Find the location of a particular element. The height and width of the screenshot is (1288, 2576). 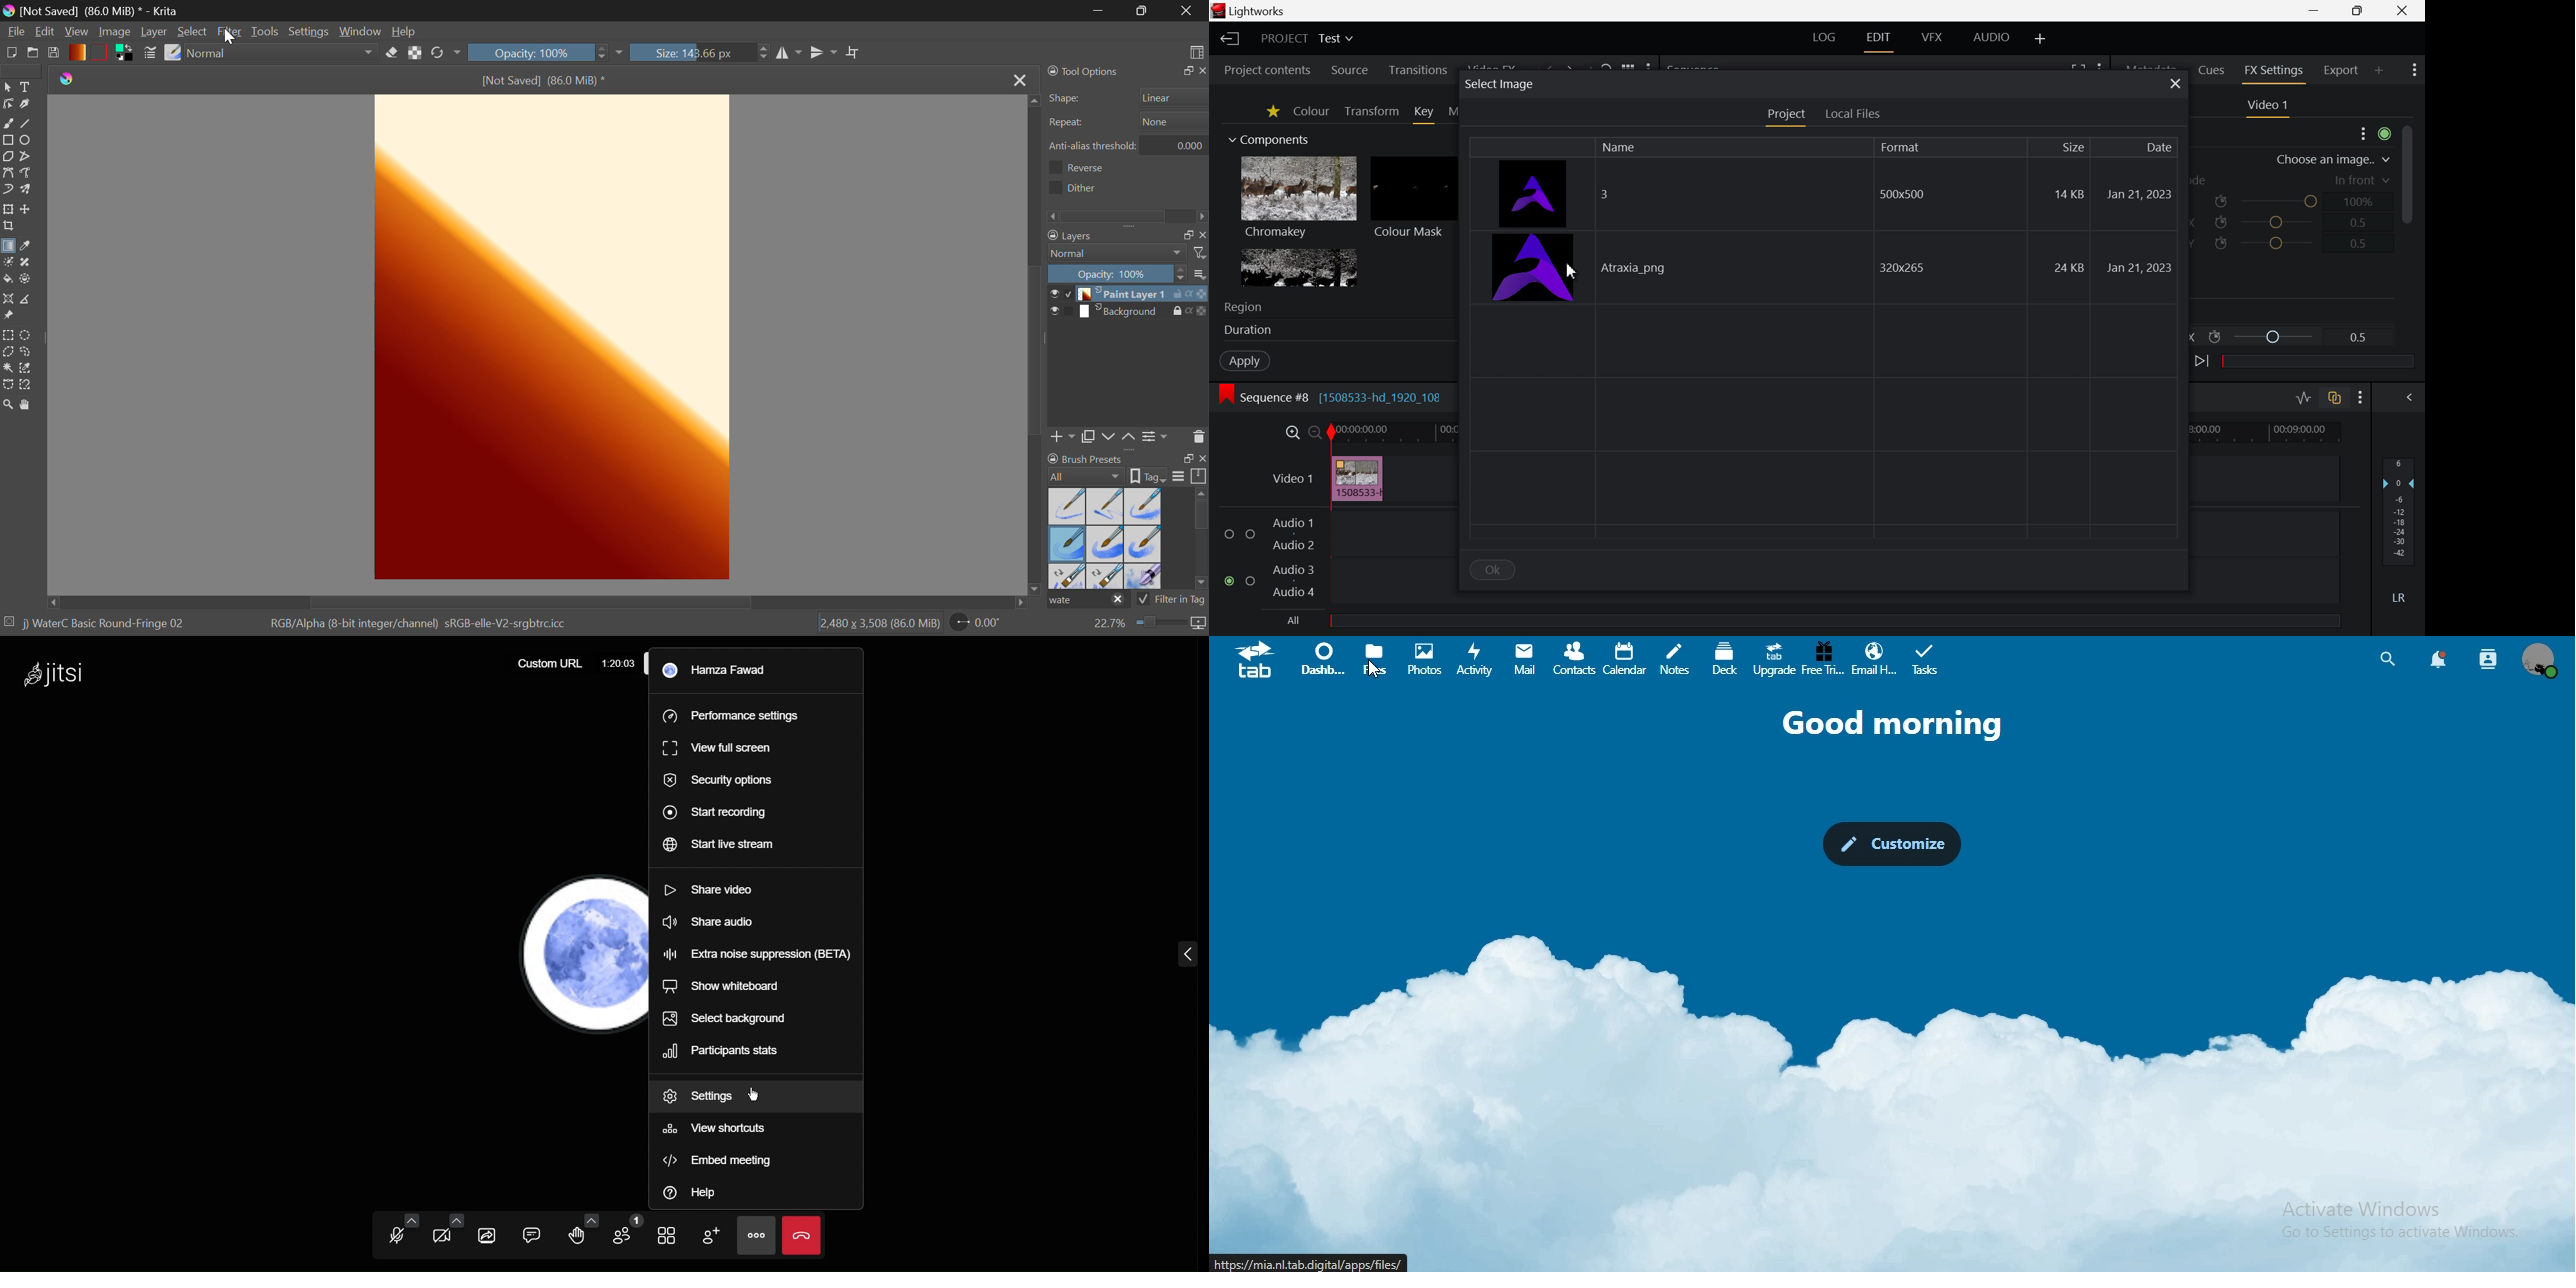

Embed meeting is located at coordinates (724, 1162).